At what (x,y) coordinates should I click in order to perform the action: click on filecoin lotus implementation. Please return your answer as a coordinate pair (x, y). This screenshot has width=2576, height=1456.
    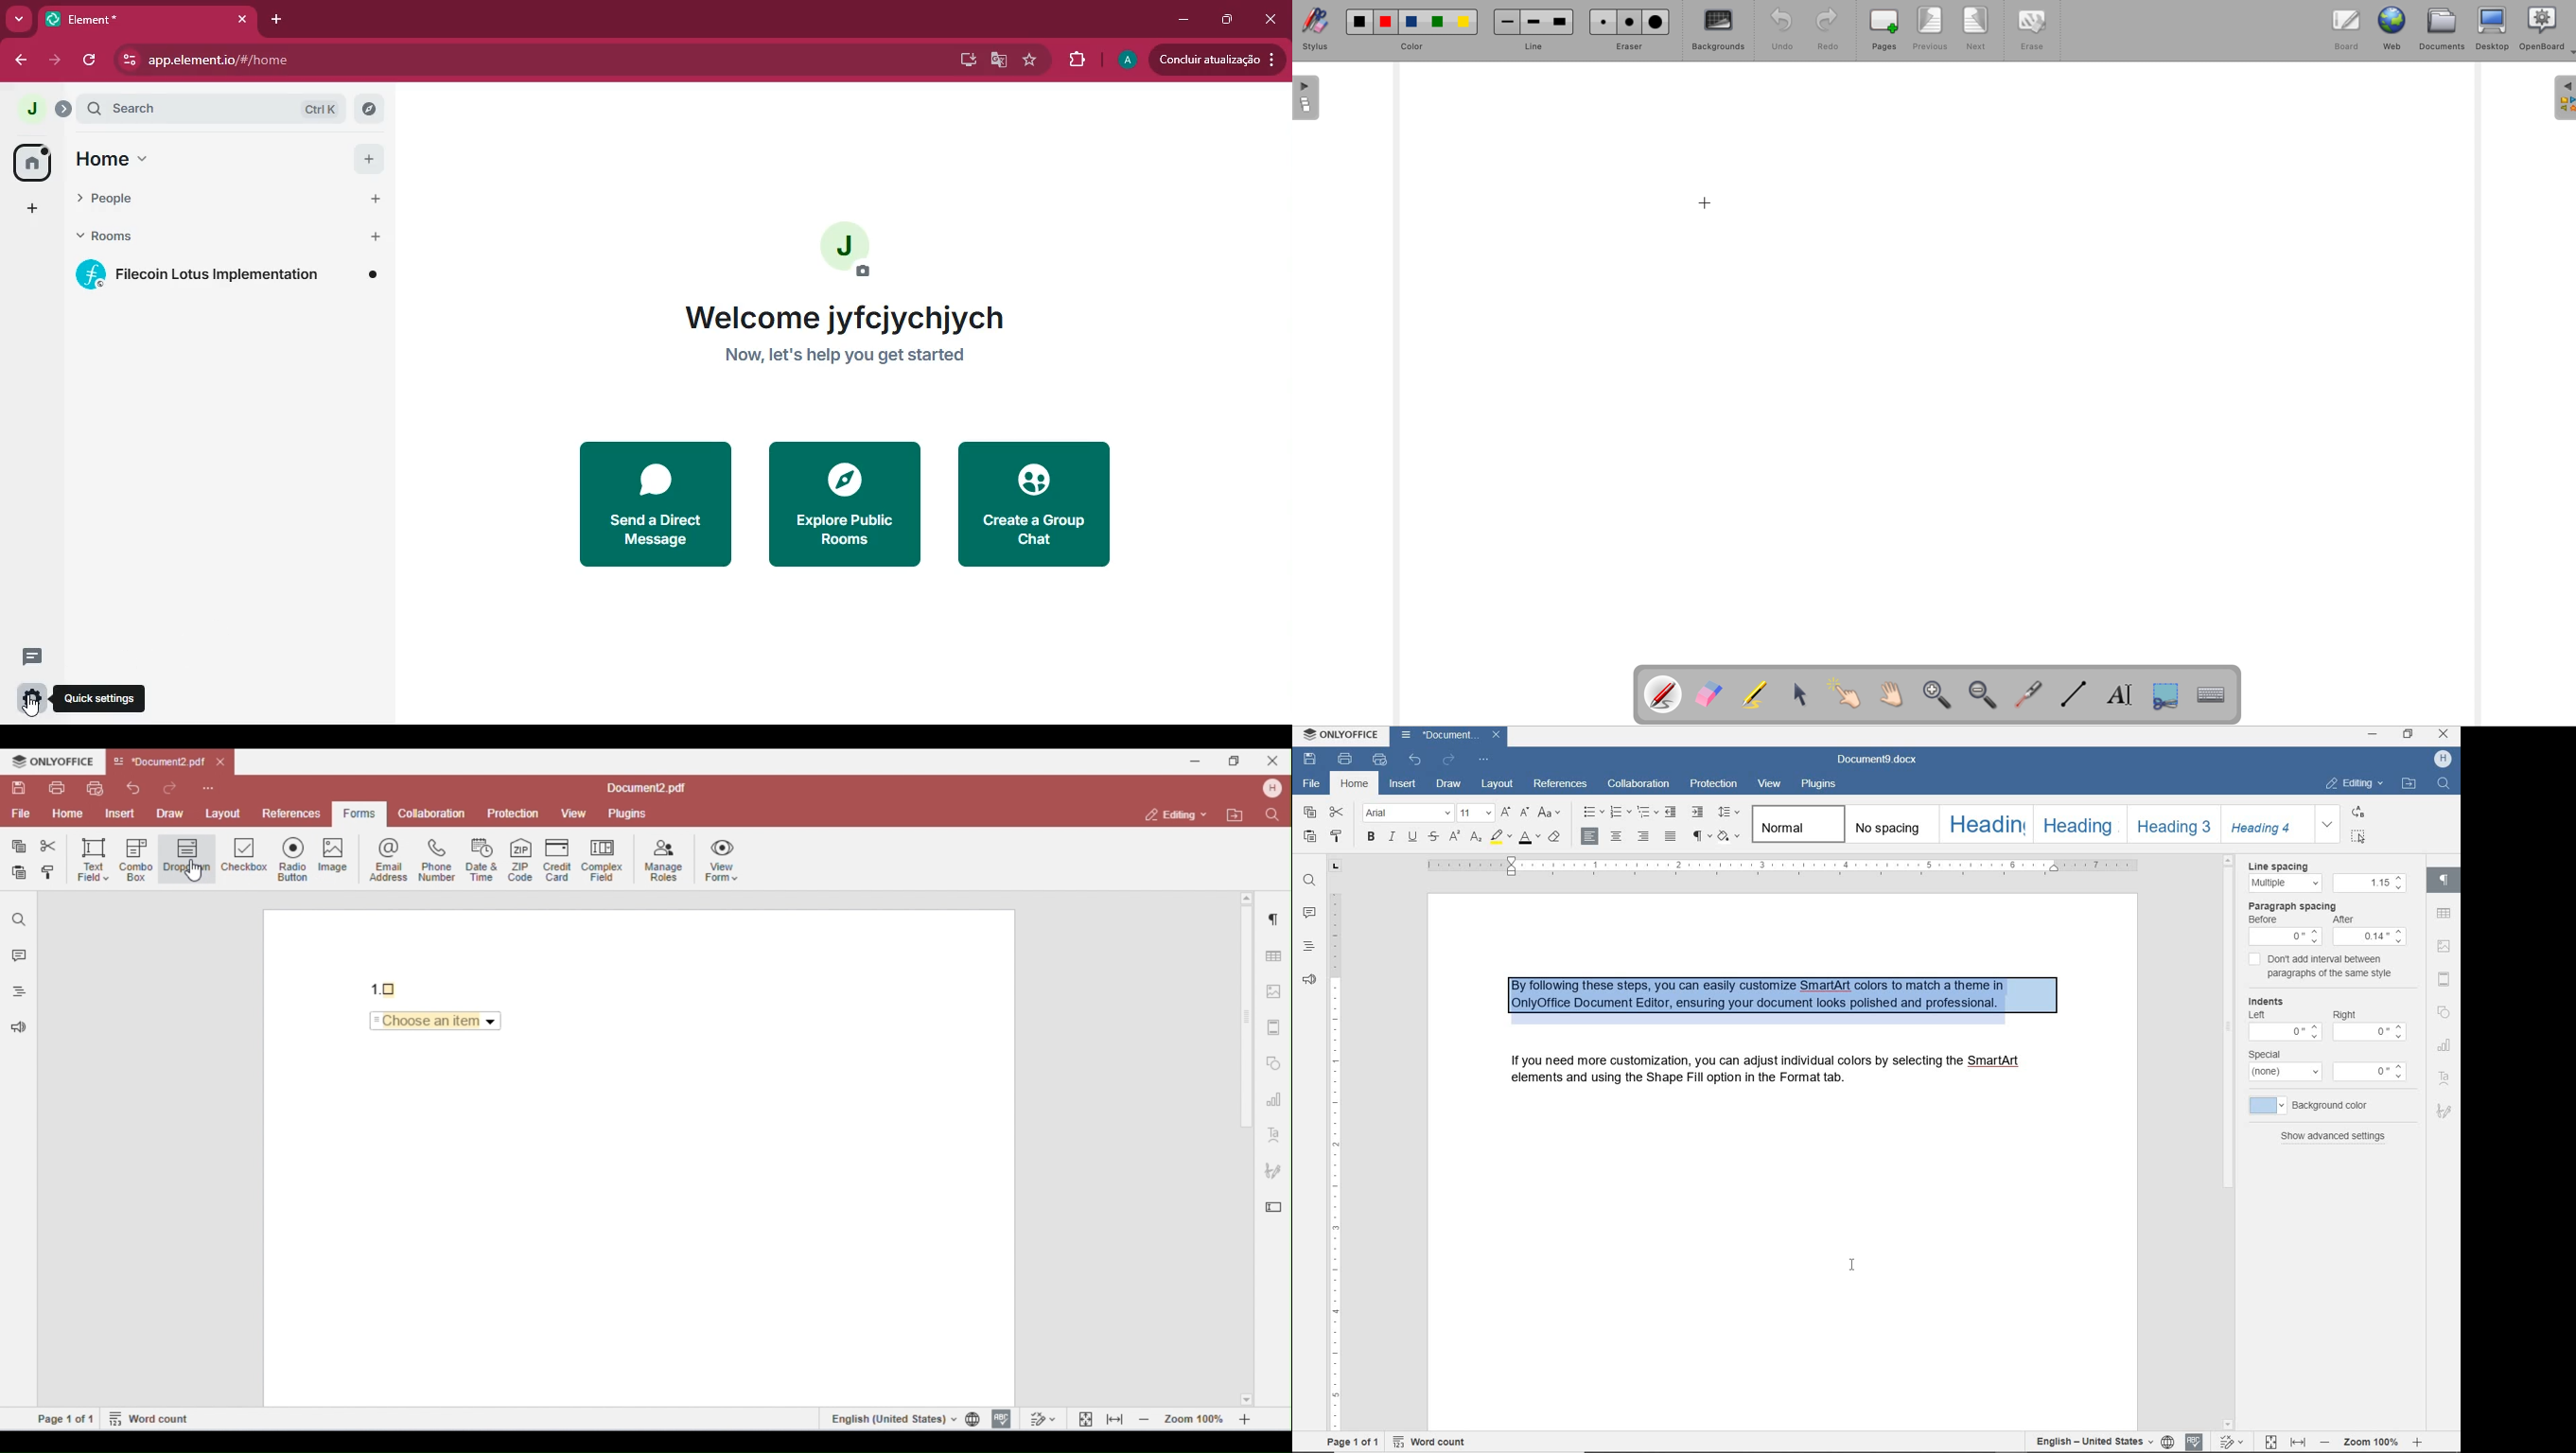
    Looking at the image, I should click on (229, 275).